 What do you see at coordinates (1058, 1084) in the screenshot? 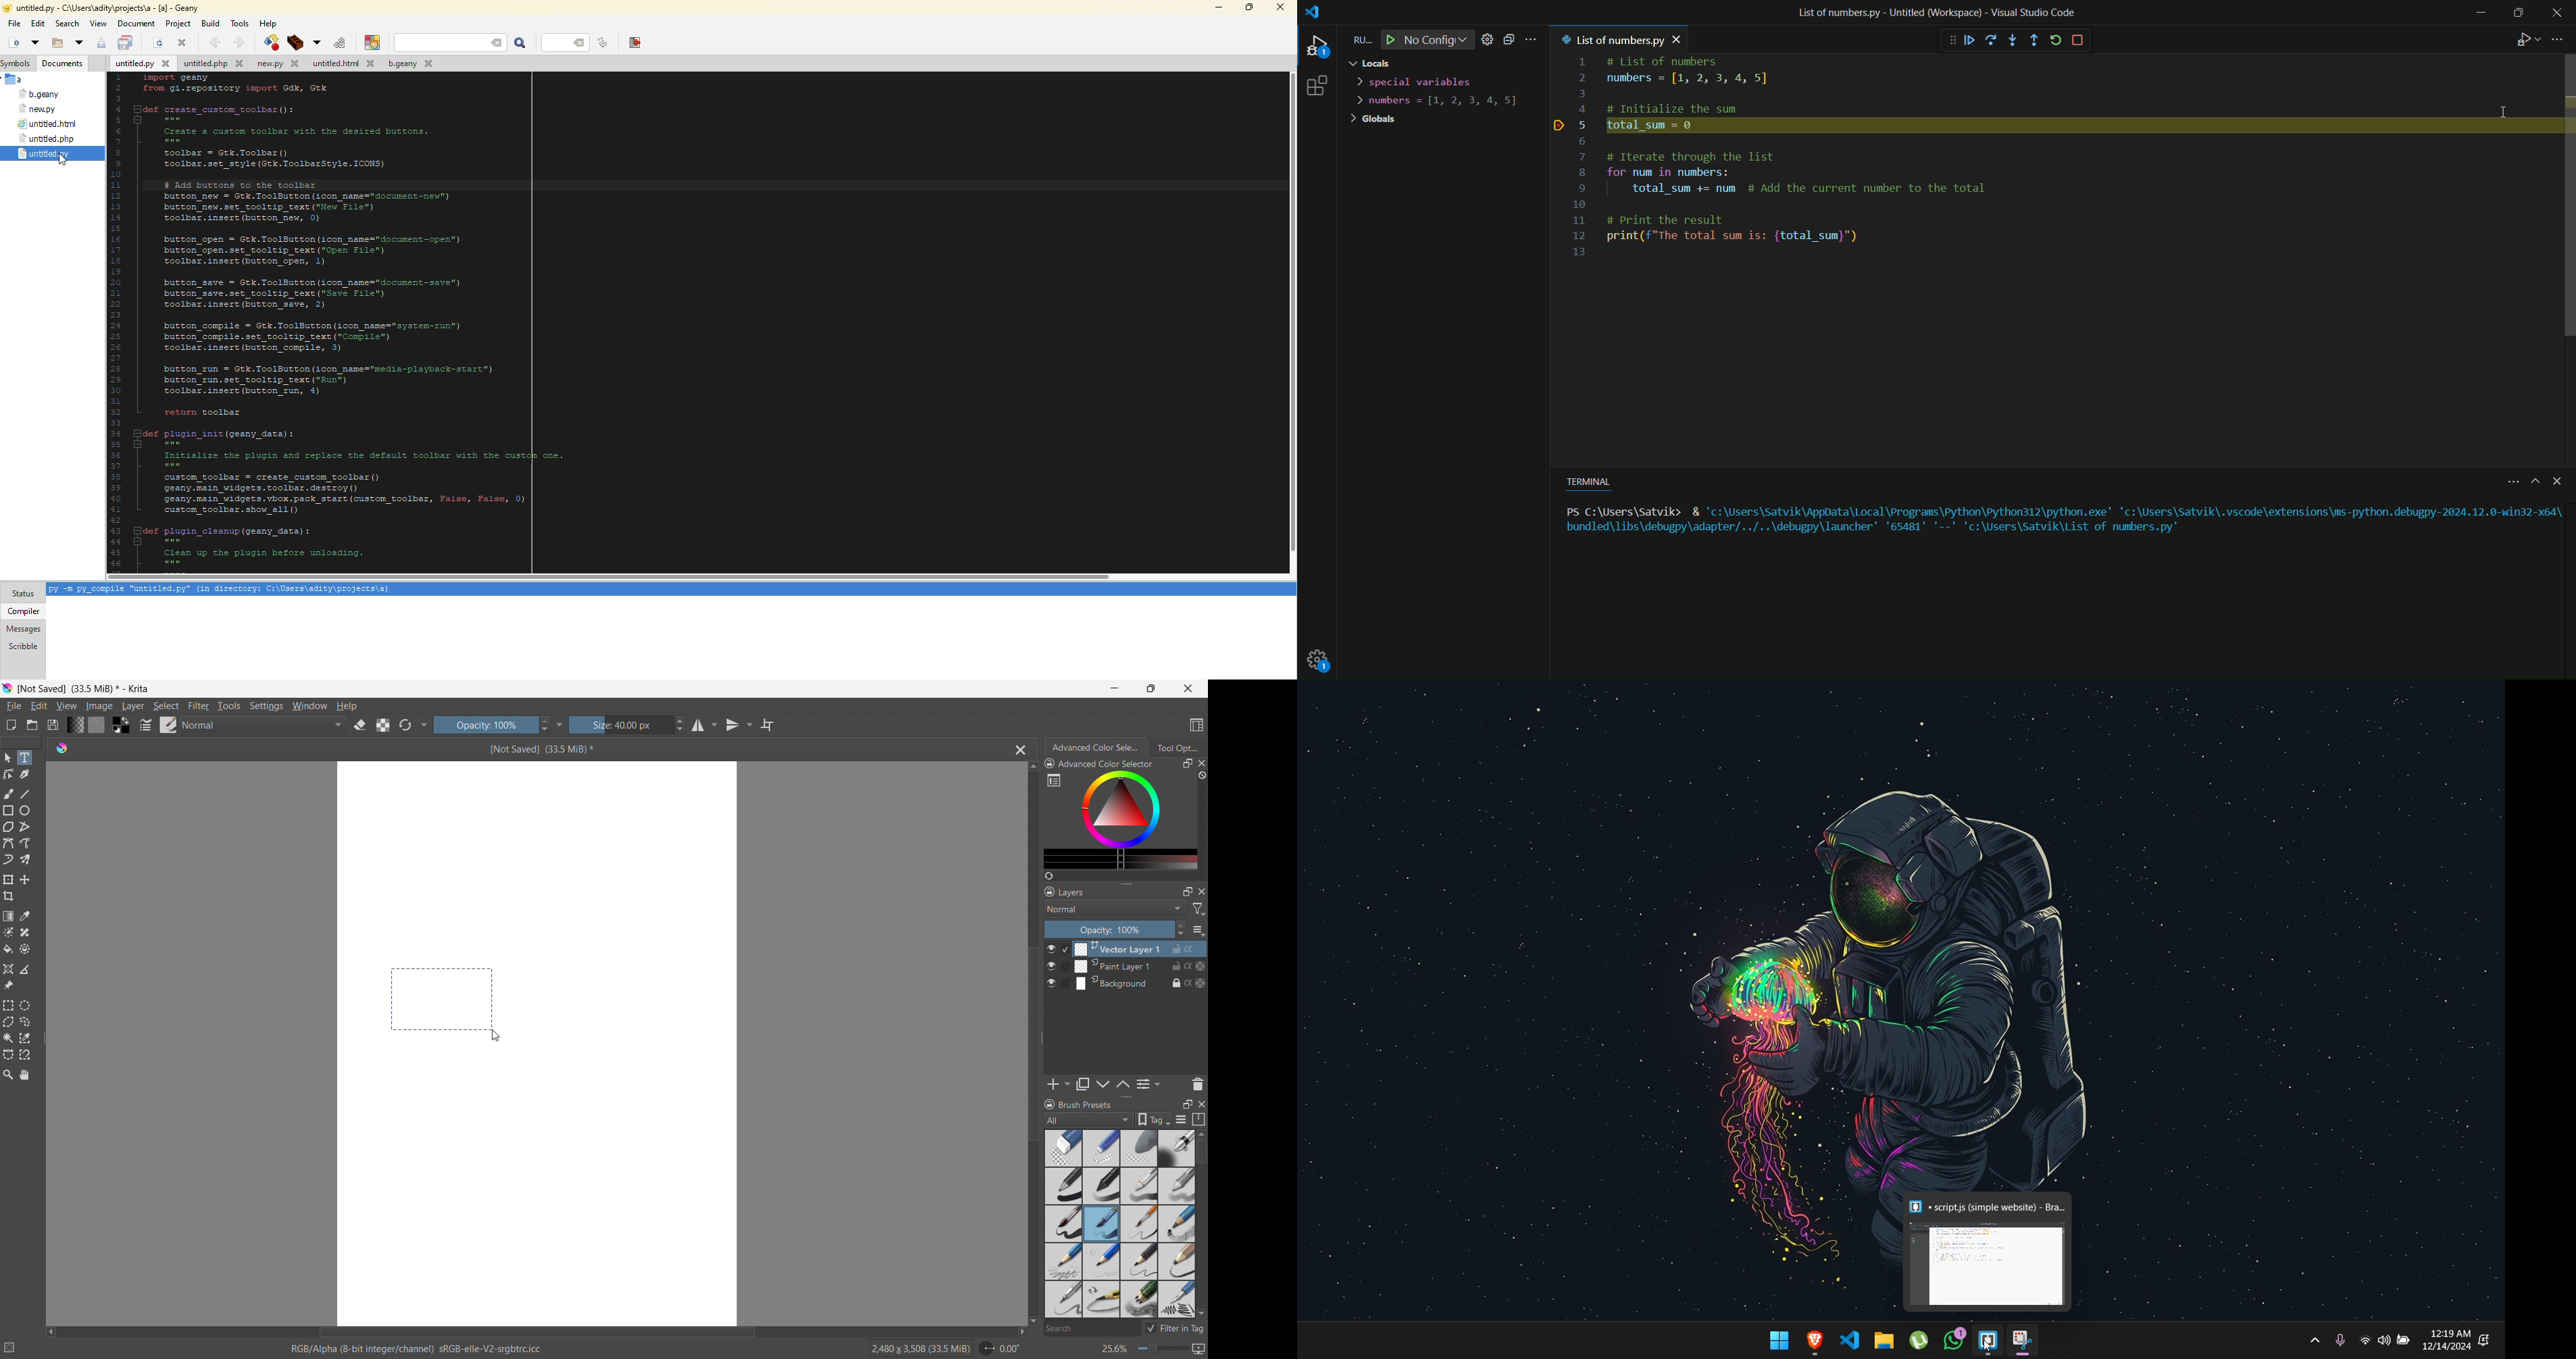
I see `add layer` at bounding box center [1058, 1084].